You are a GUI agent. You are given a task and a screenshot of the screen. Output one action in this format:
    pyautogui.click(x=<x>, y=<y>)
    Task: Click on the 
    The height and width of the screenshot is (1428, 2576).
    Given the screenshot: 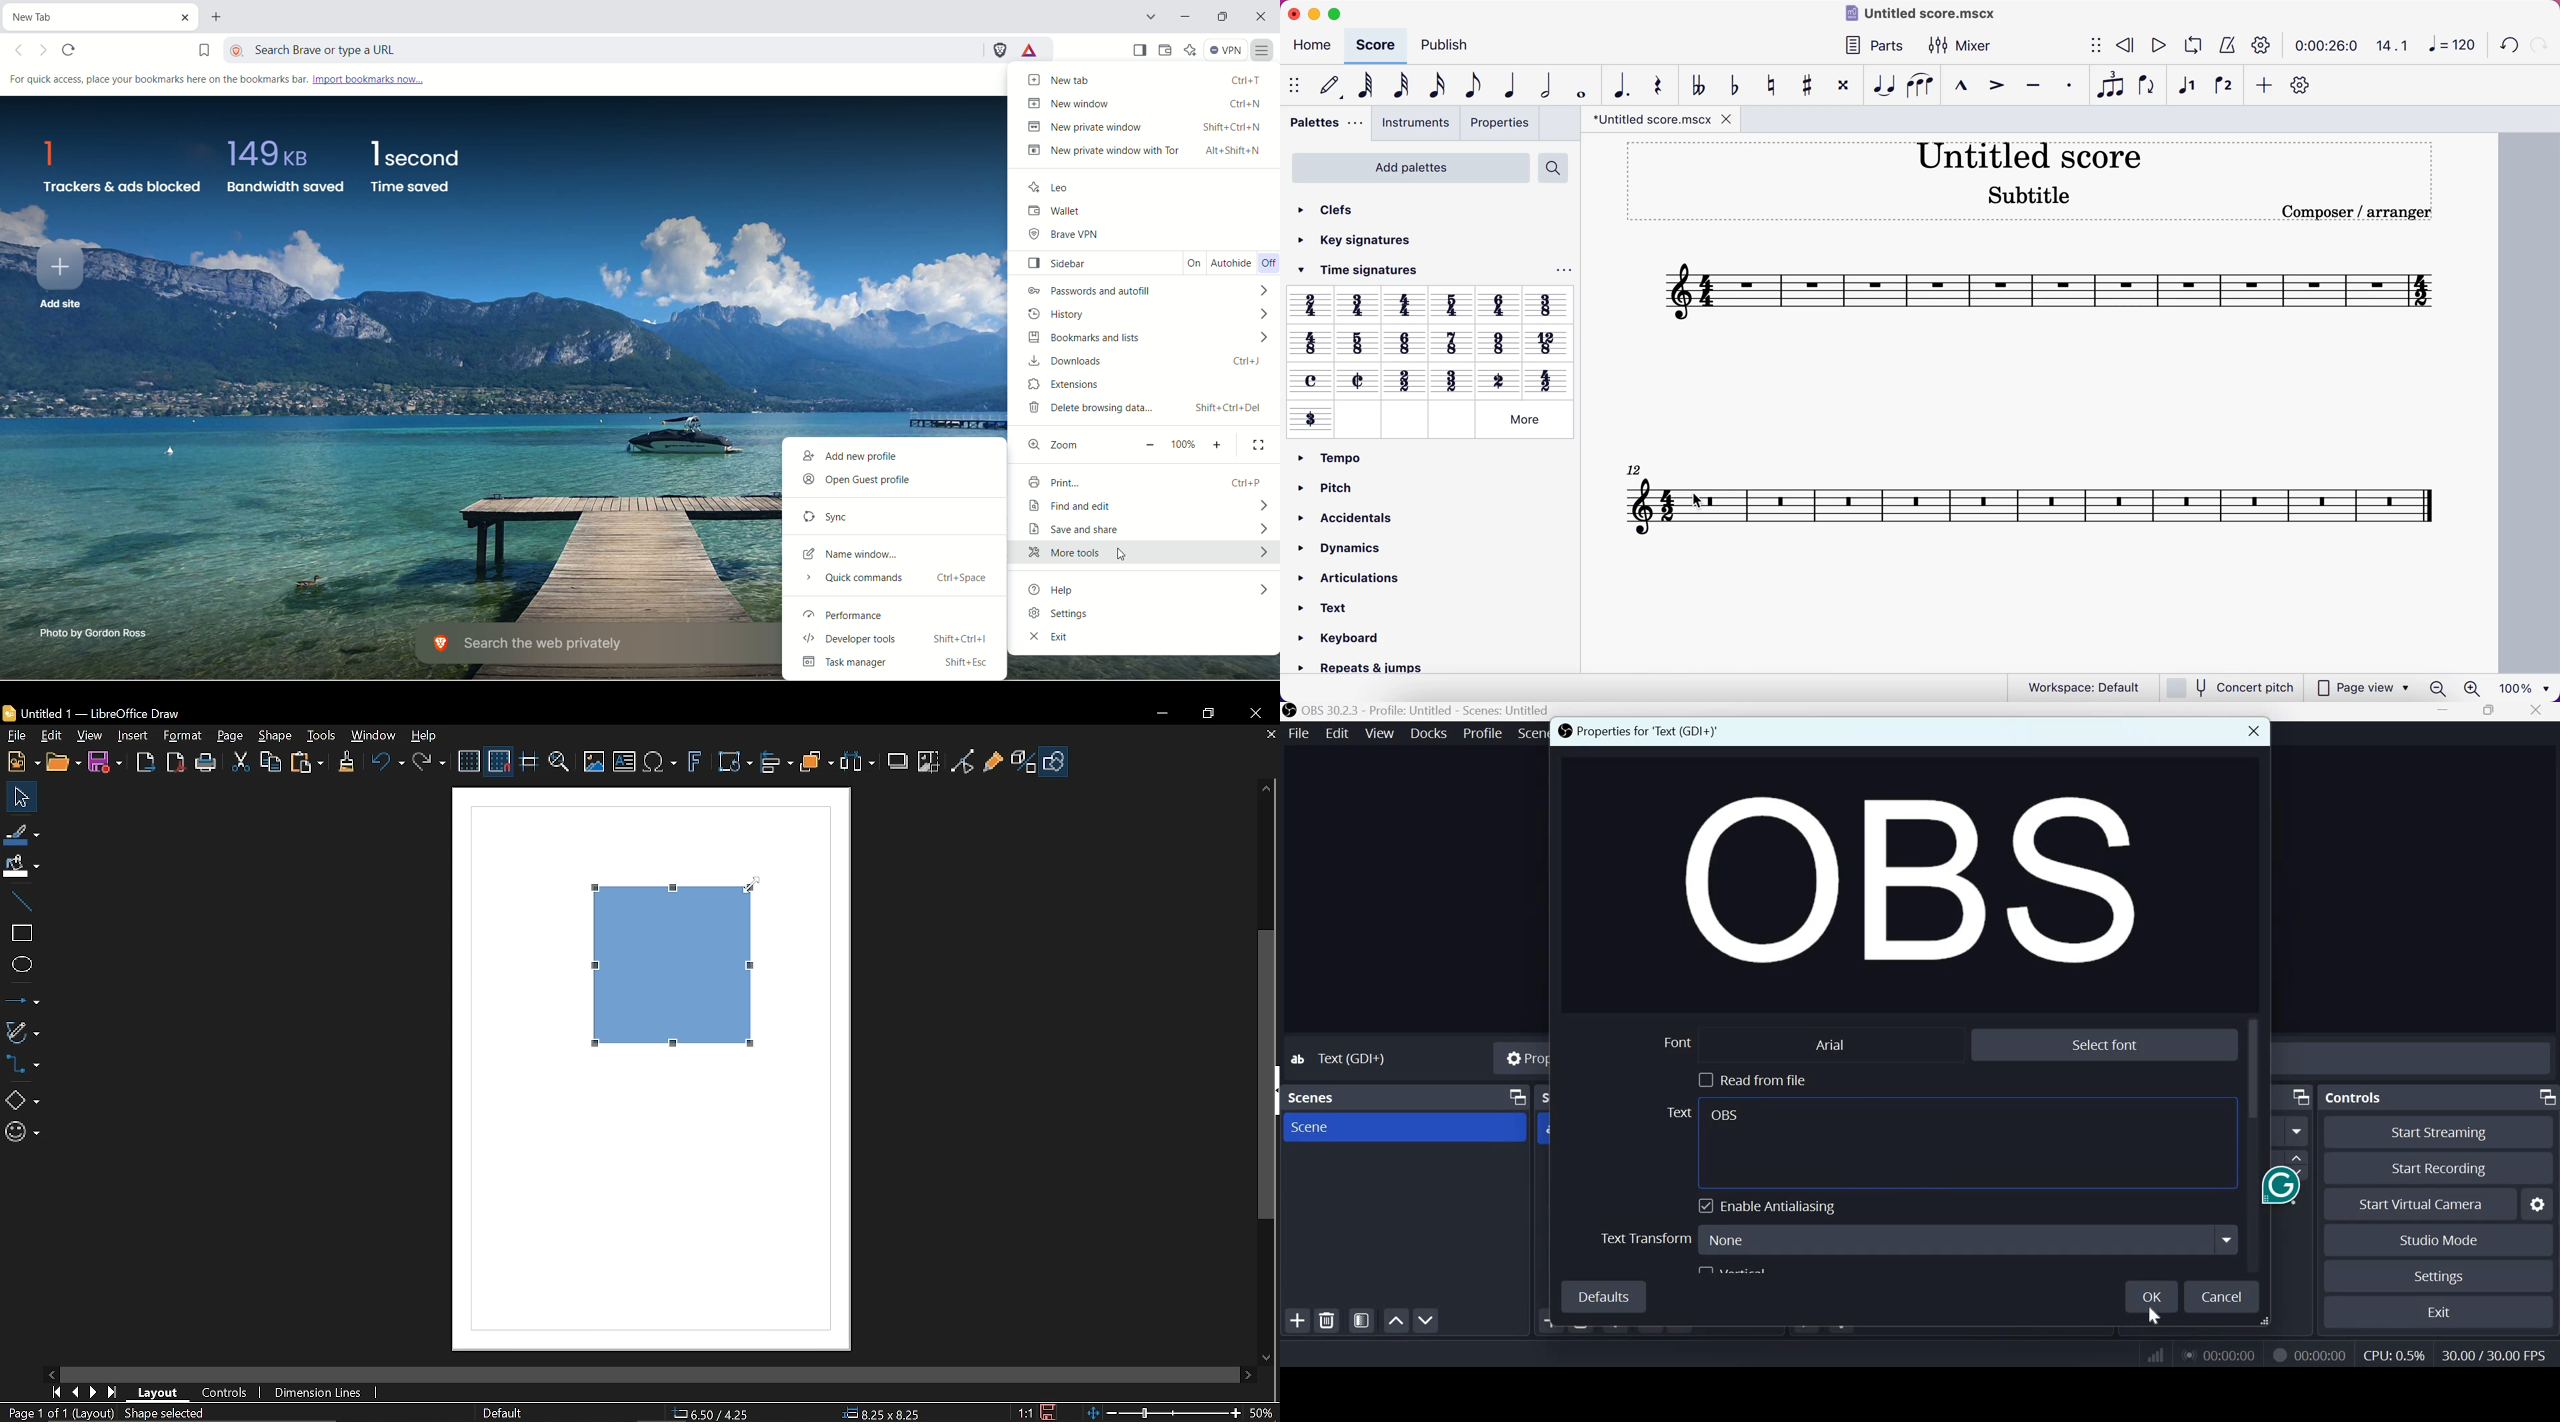 What is the action you would take?
    pyautogui.click(x=1453, y=305)
    